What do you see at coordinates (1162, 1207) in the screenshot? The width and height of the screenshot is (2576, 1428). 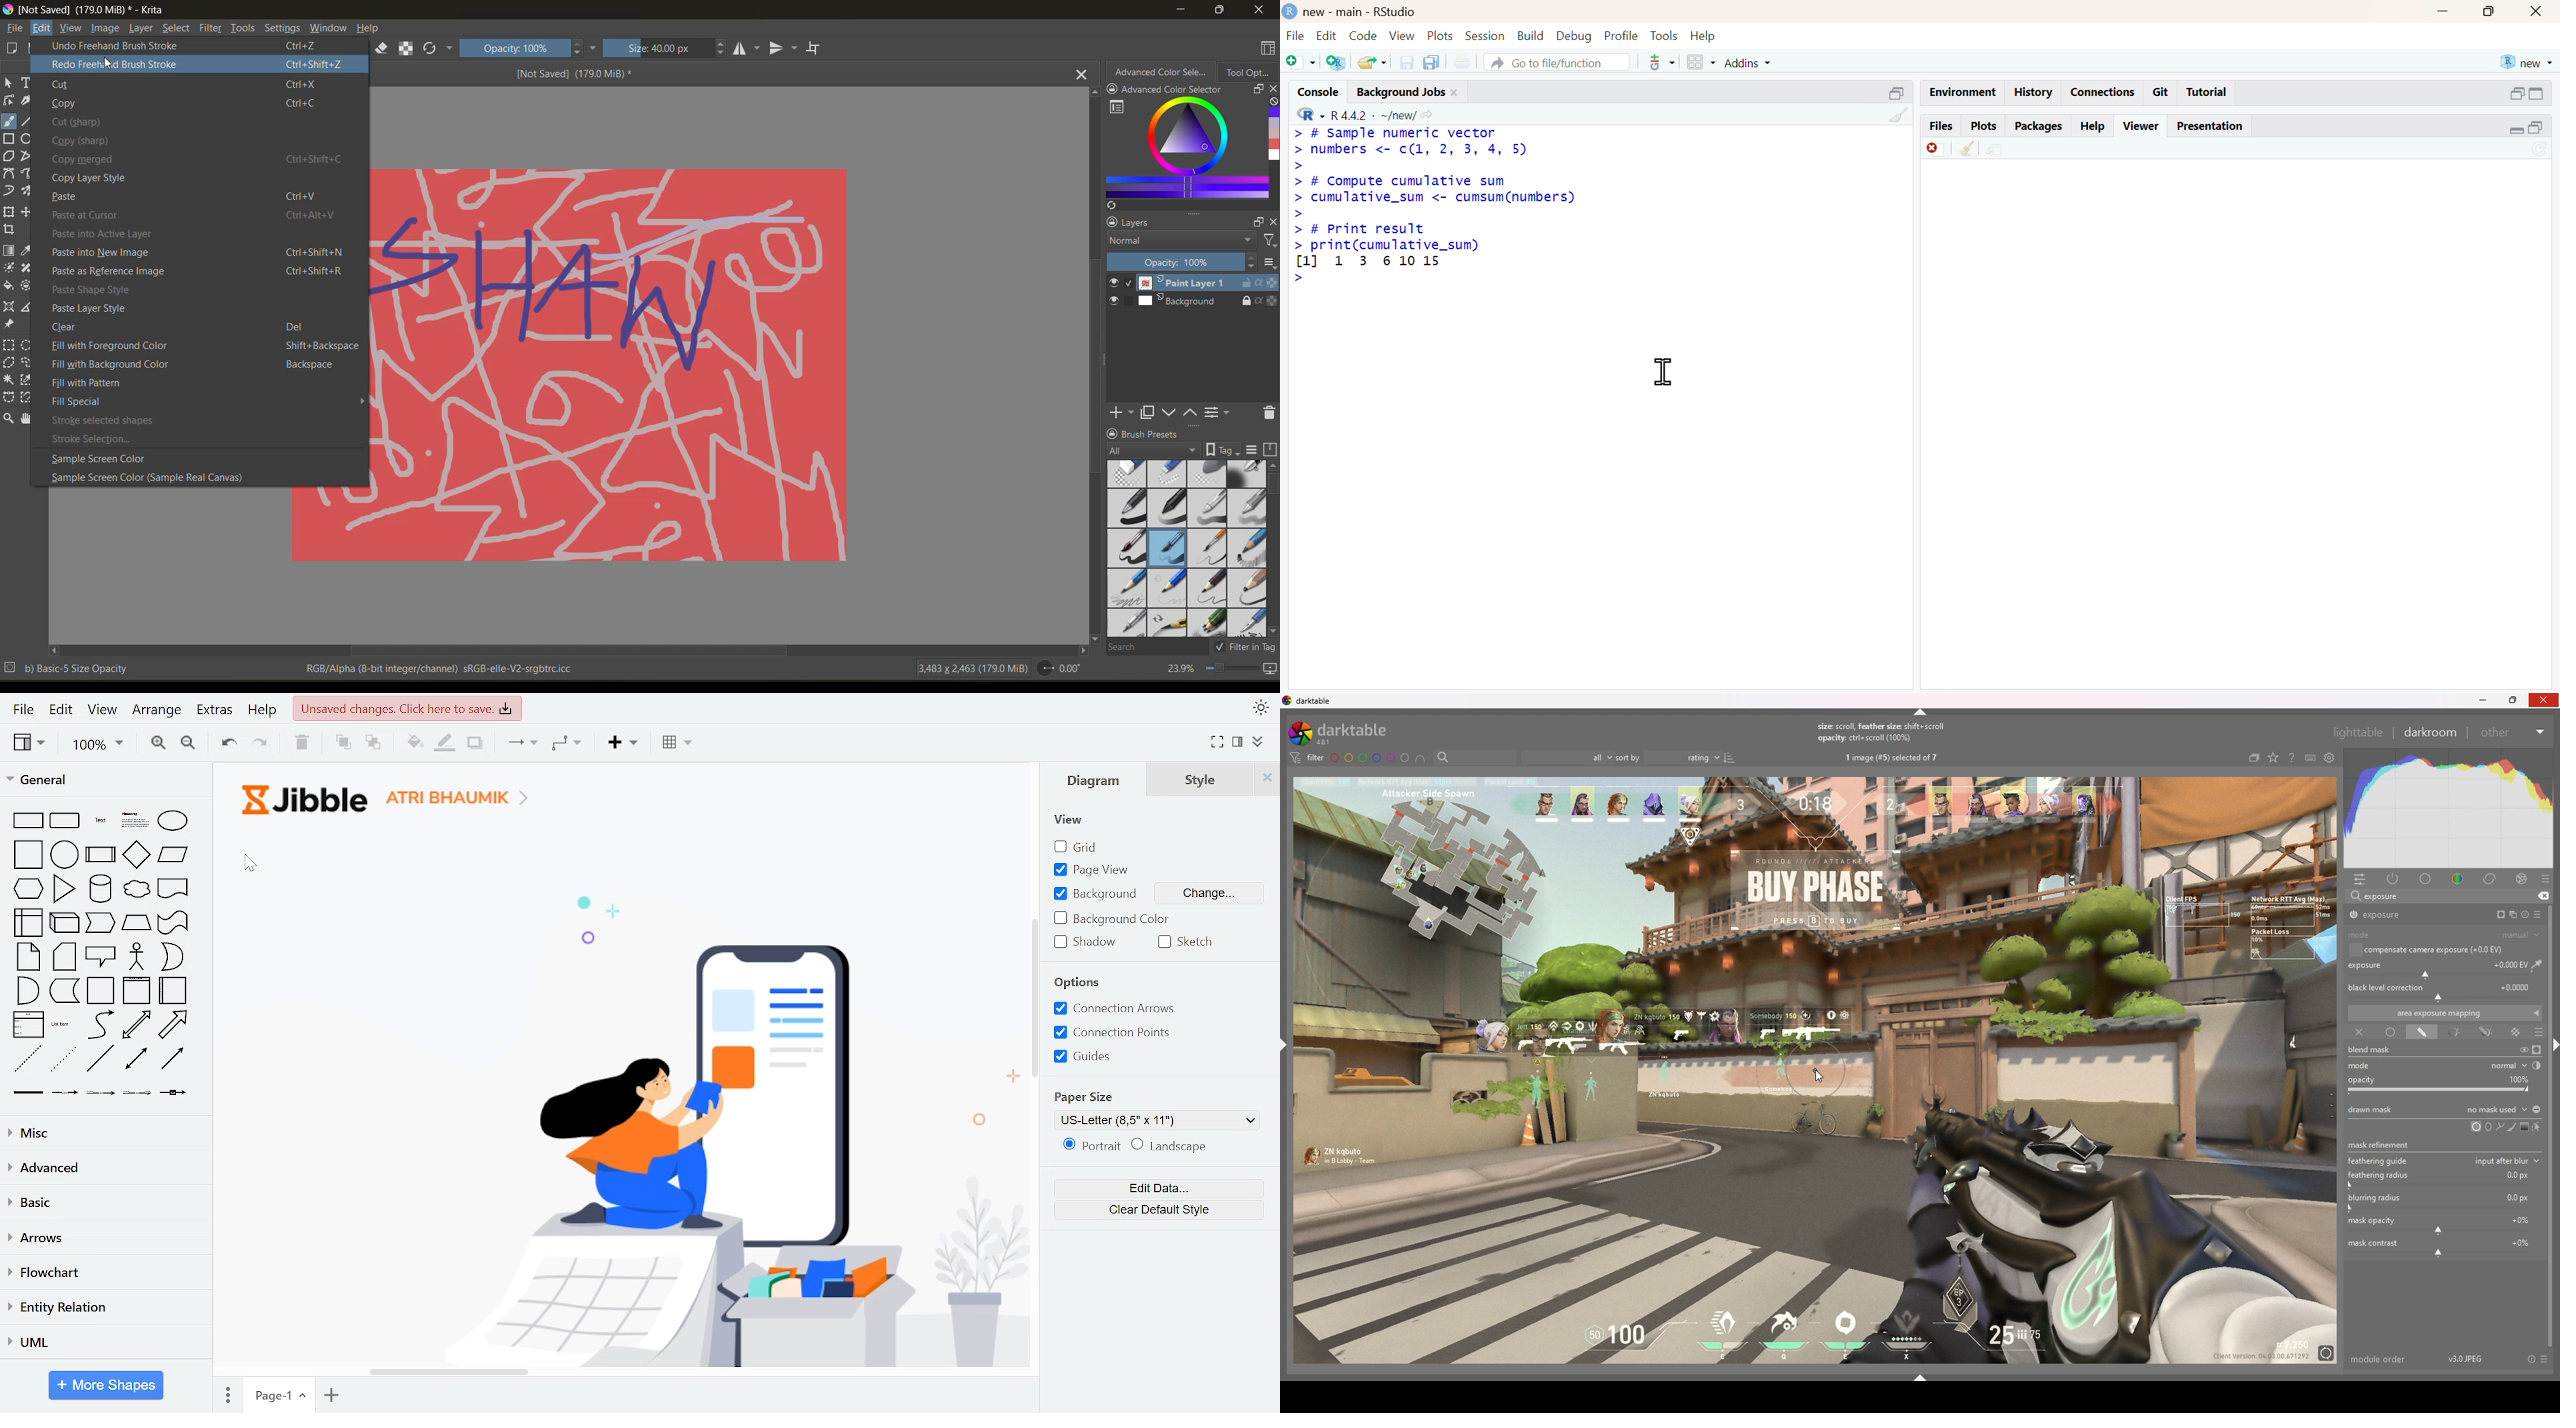 I see `clear default style` at bounding box center [1162, 1207].